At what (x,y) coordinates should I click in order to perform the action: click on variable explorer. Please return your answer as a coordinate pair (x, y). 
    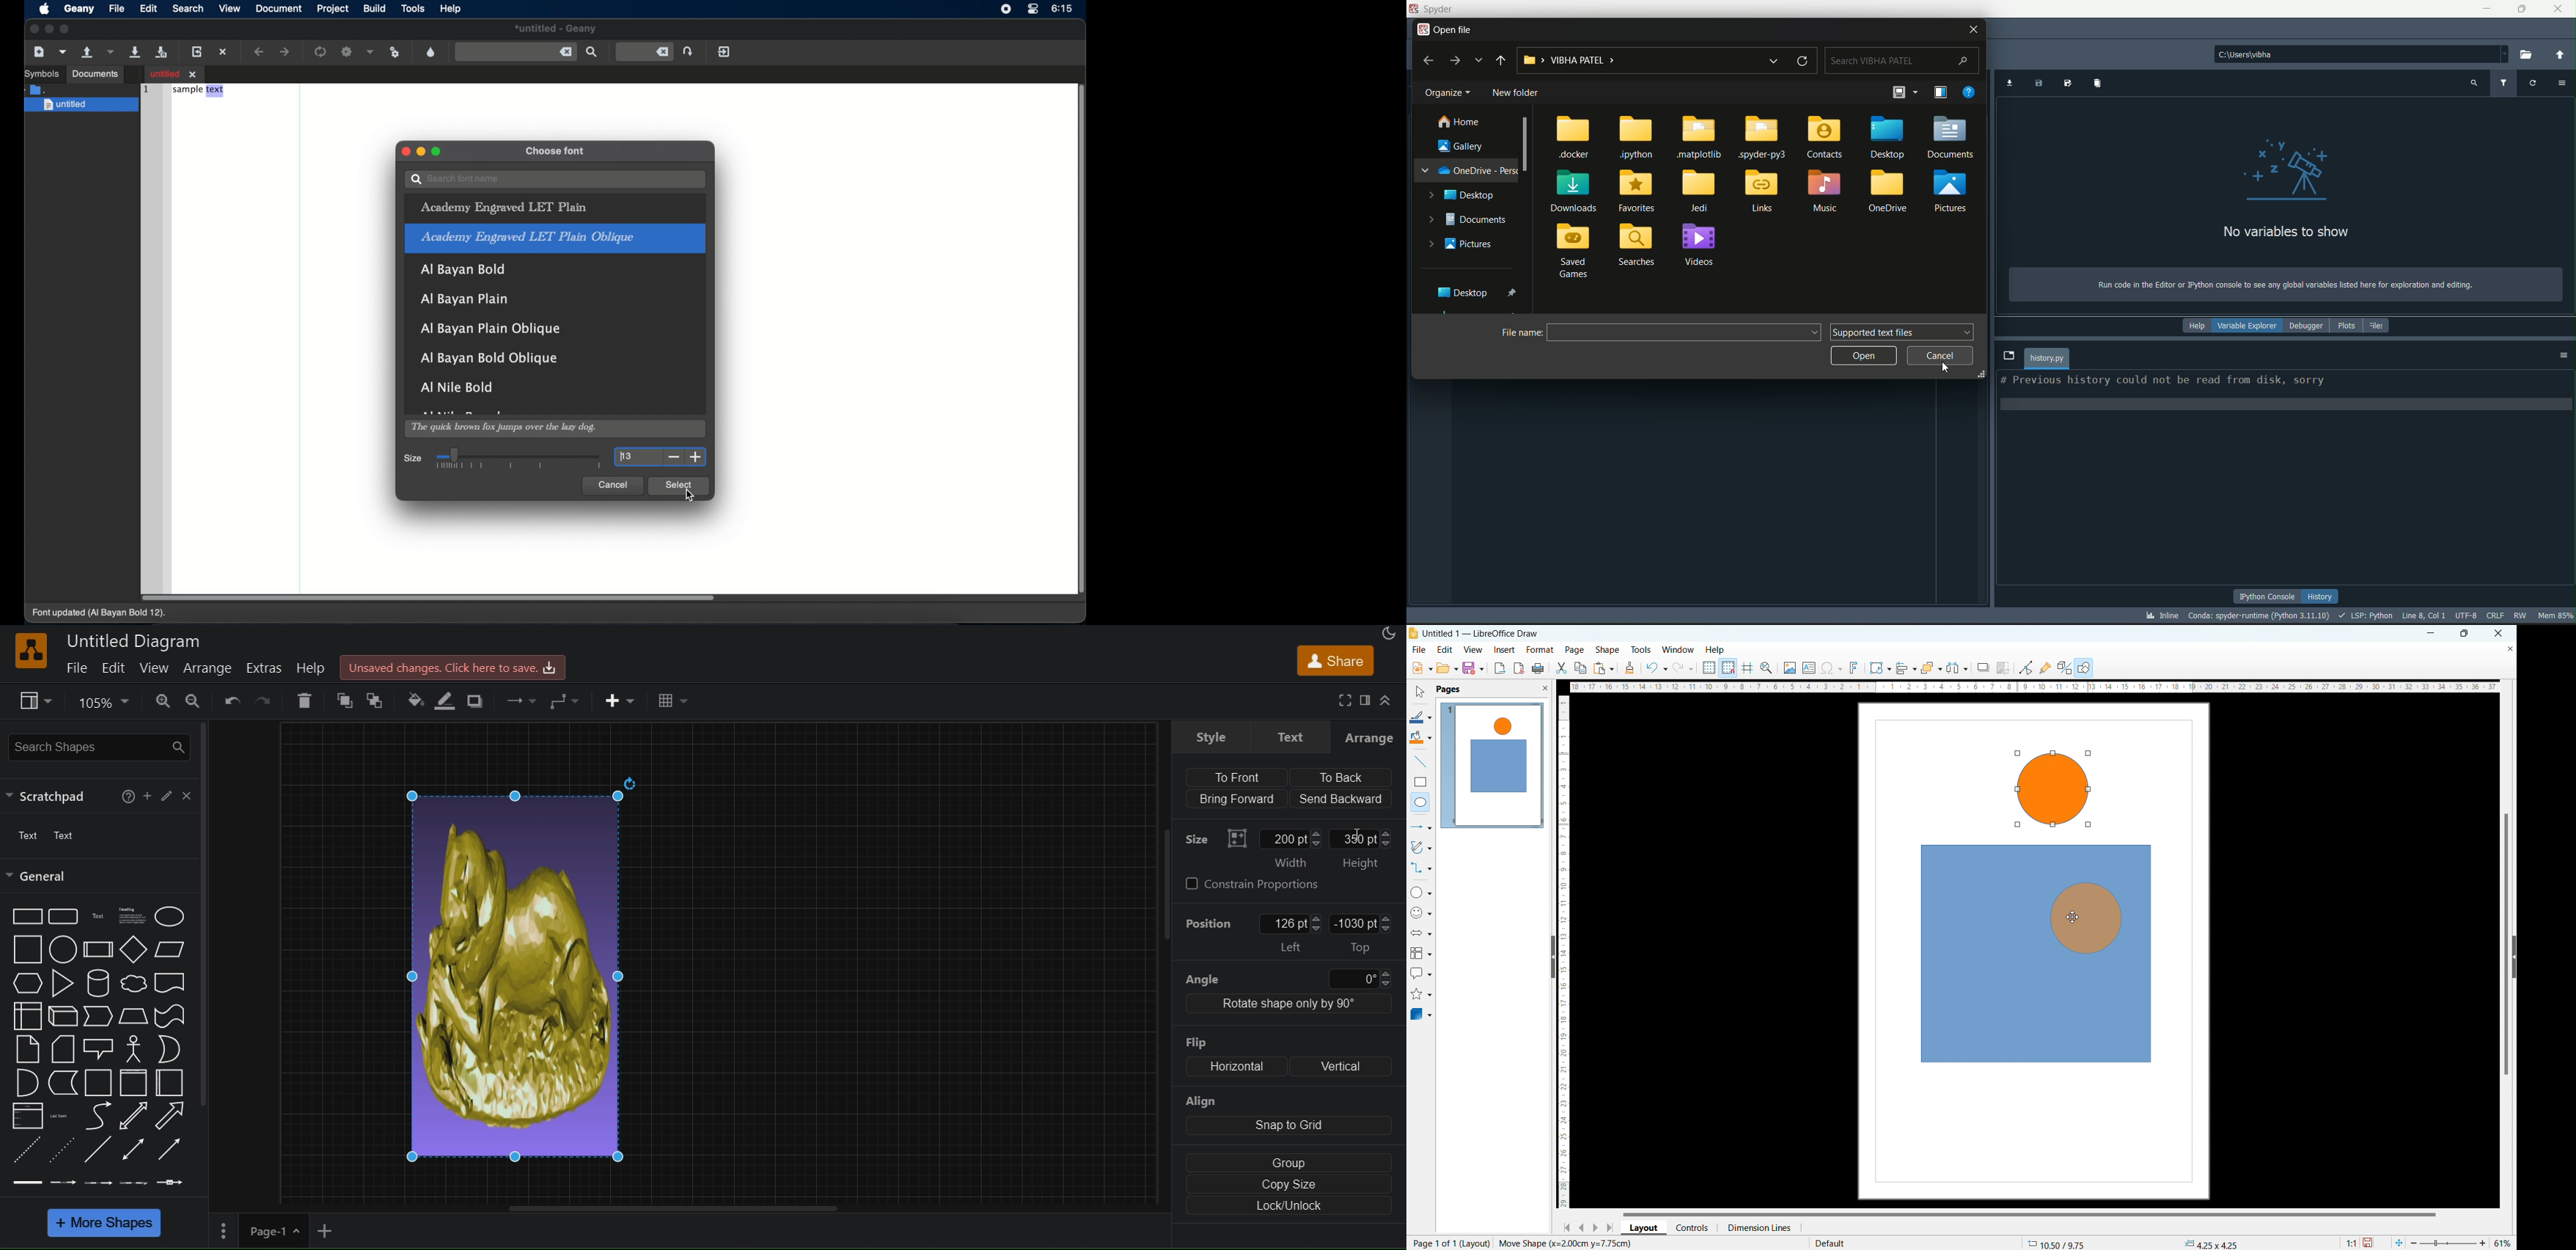
    Looking at the image, I should click on (2247, 326).